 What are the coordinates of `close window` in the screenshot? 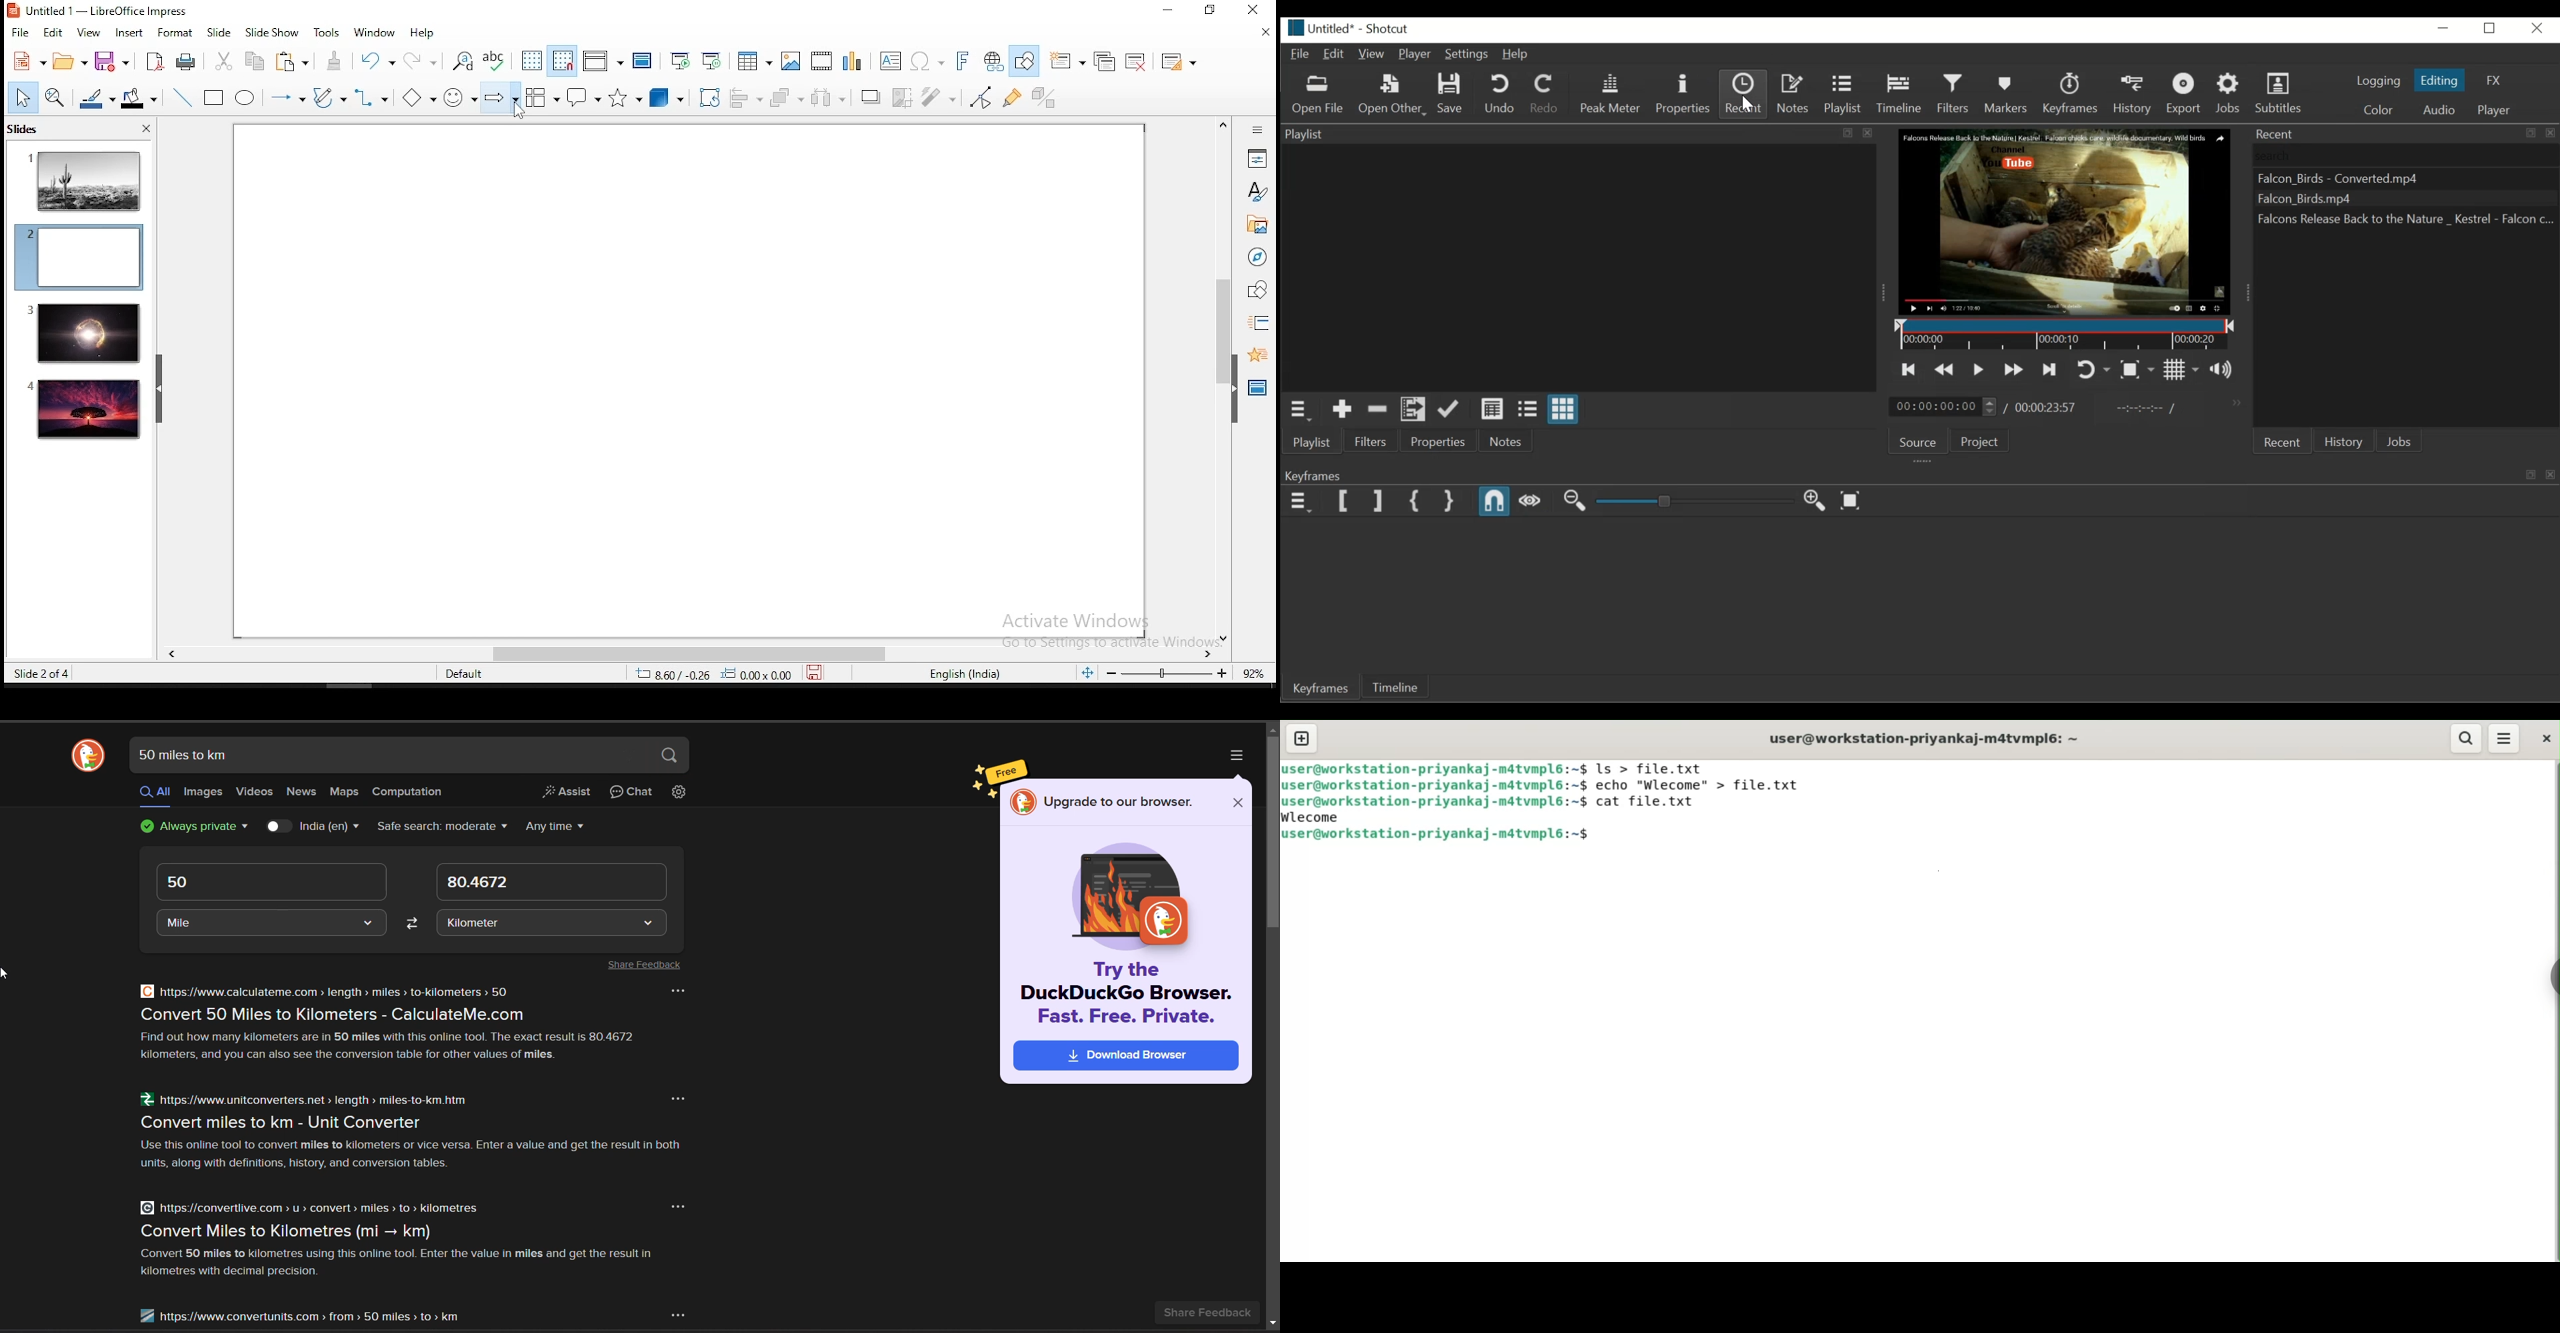 It's located at (1257, 11).